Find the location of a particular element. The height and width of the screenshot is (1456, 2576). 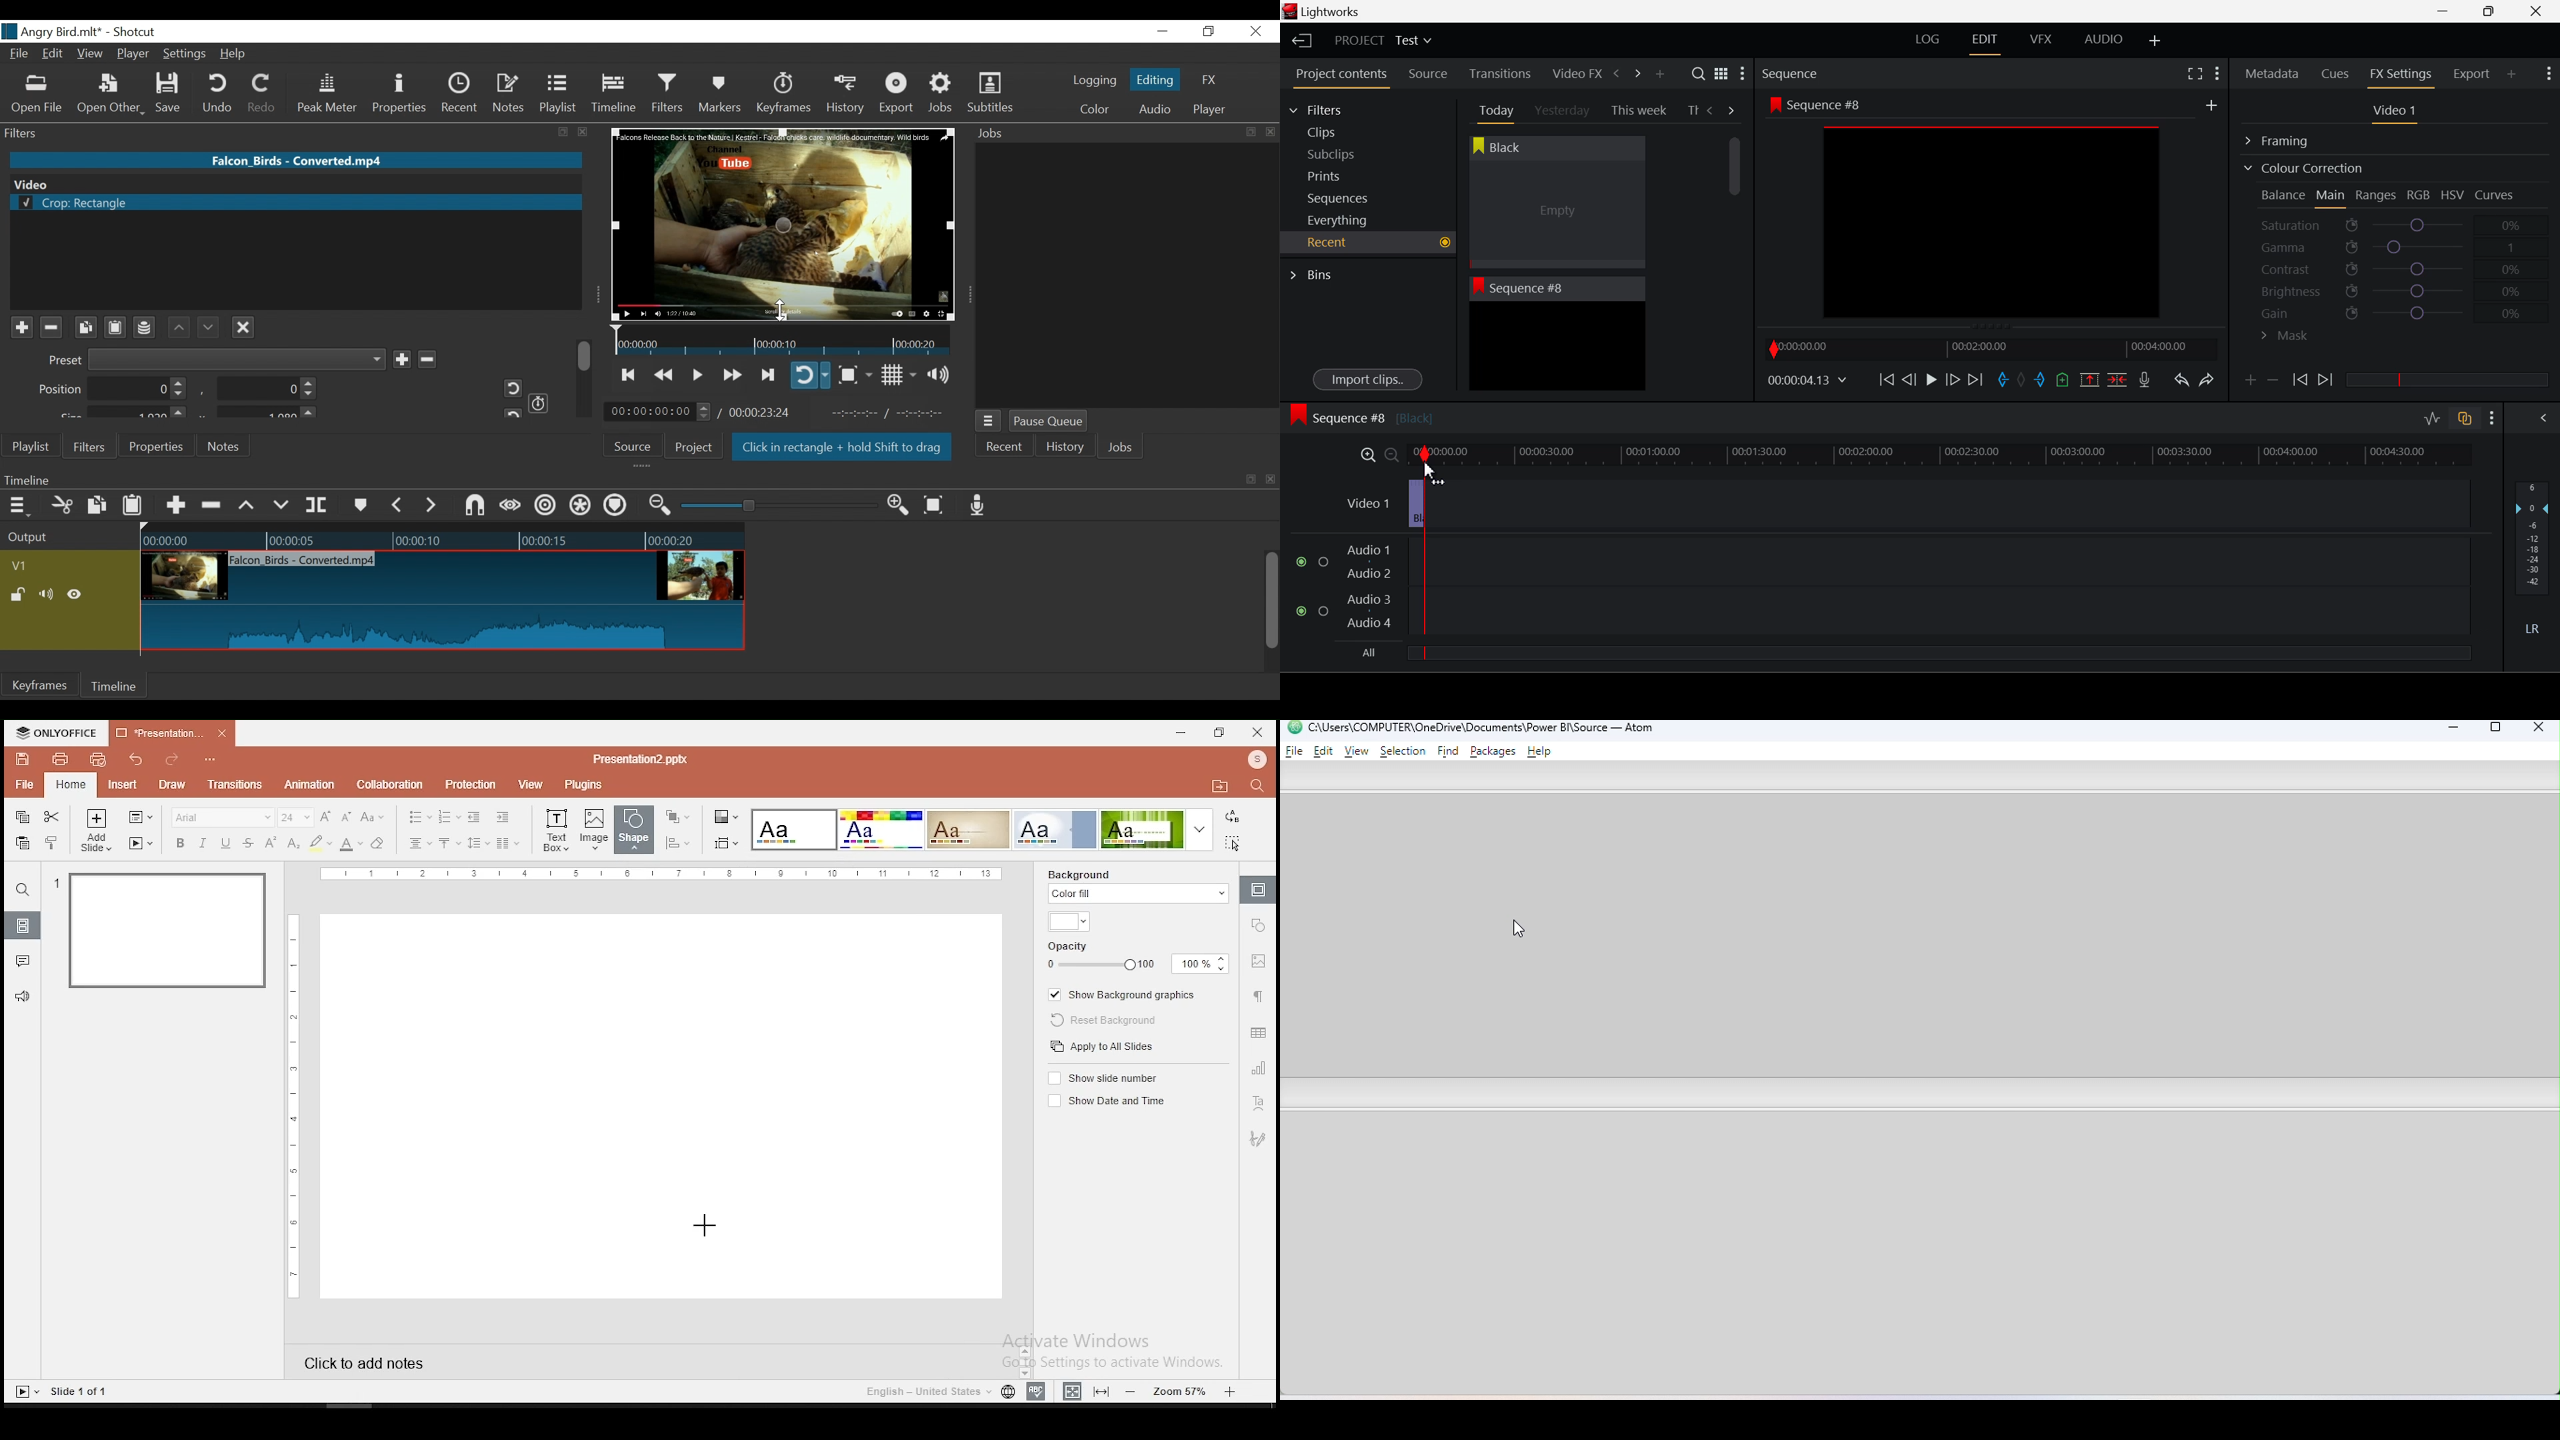

strikethrough is located at coordinates (248, 843).